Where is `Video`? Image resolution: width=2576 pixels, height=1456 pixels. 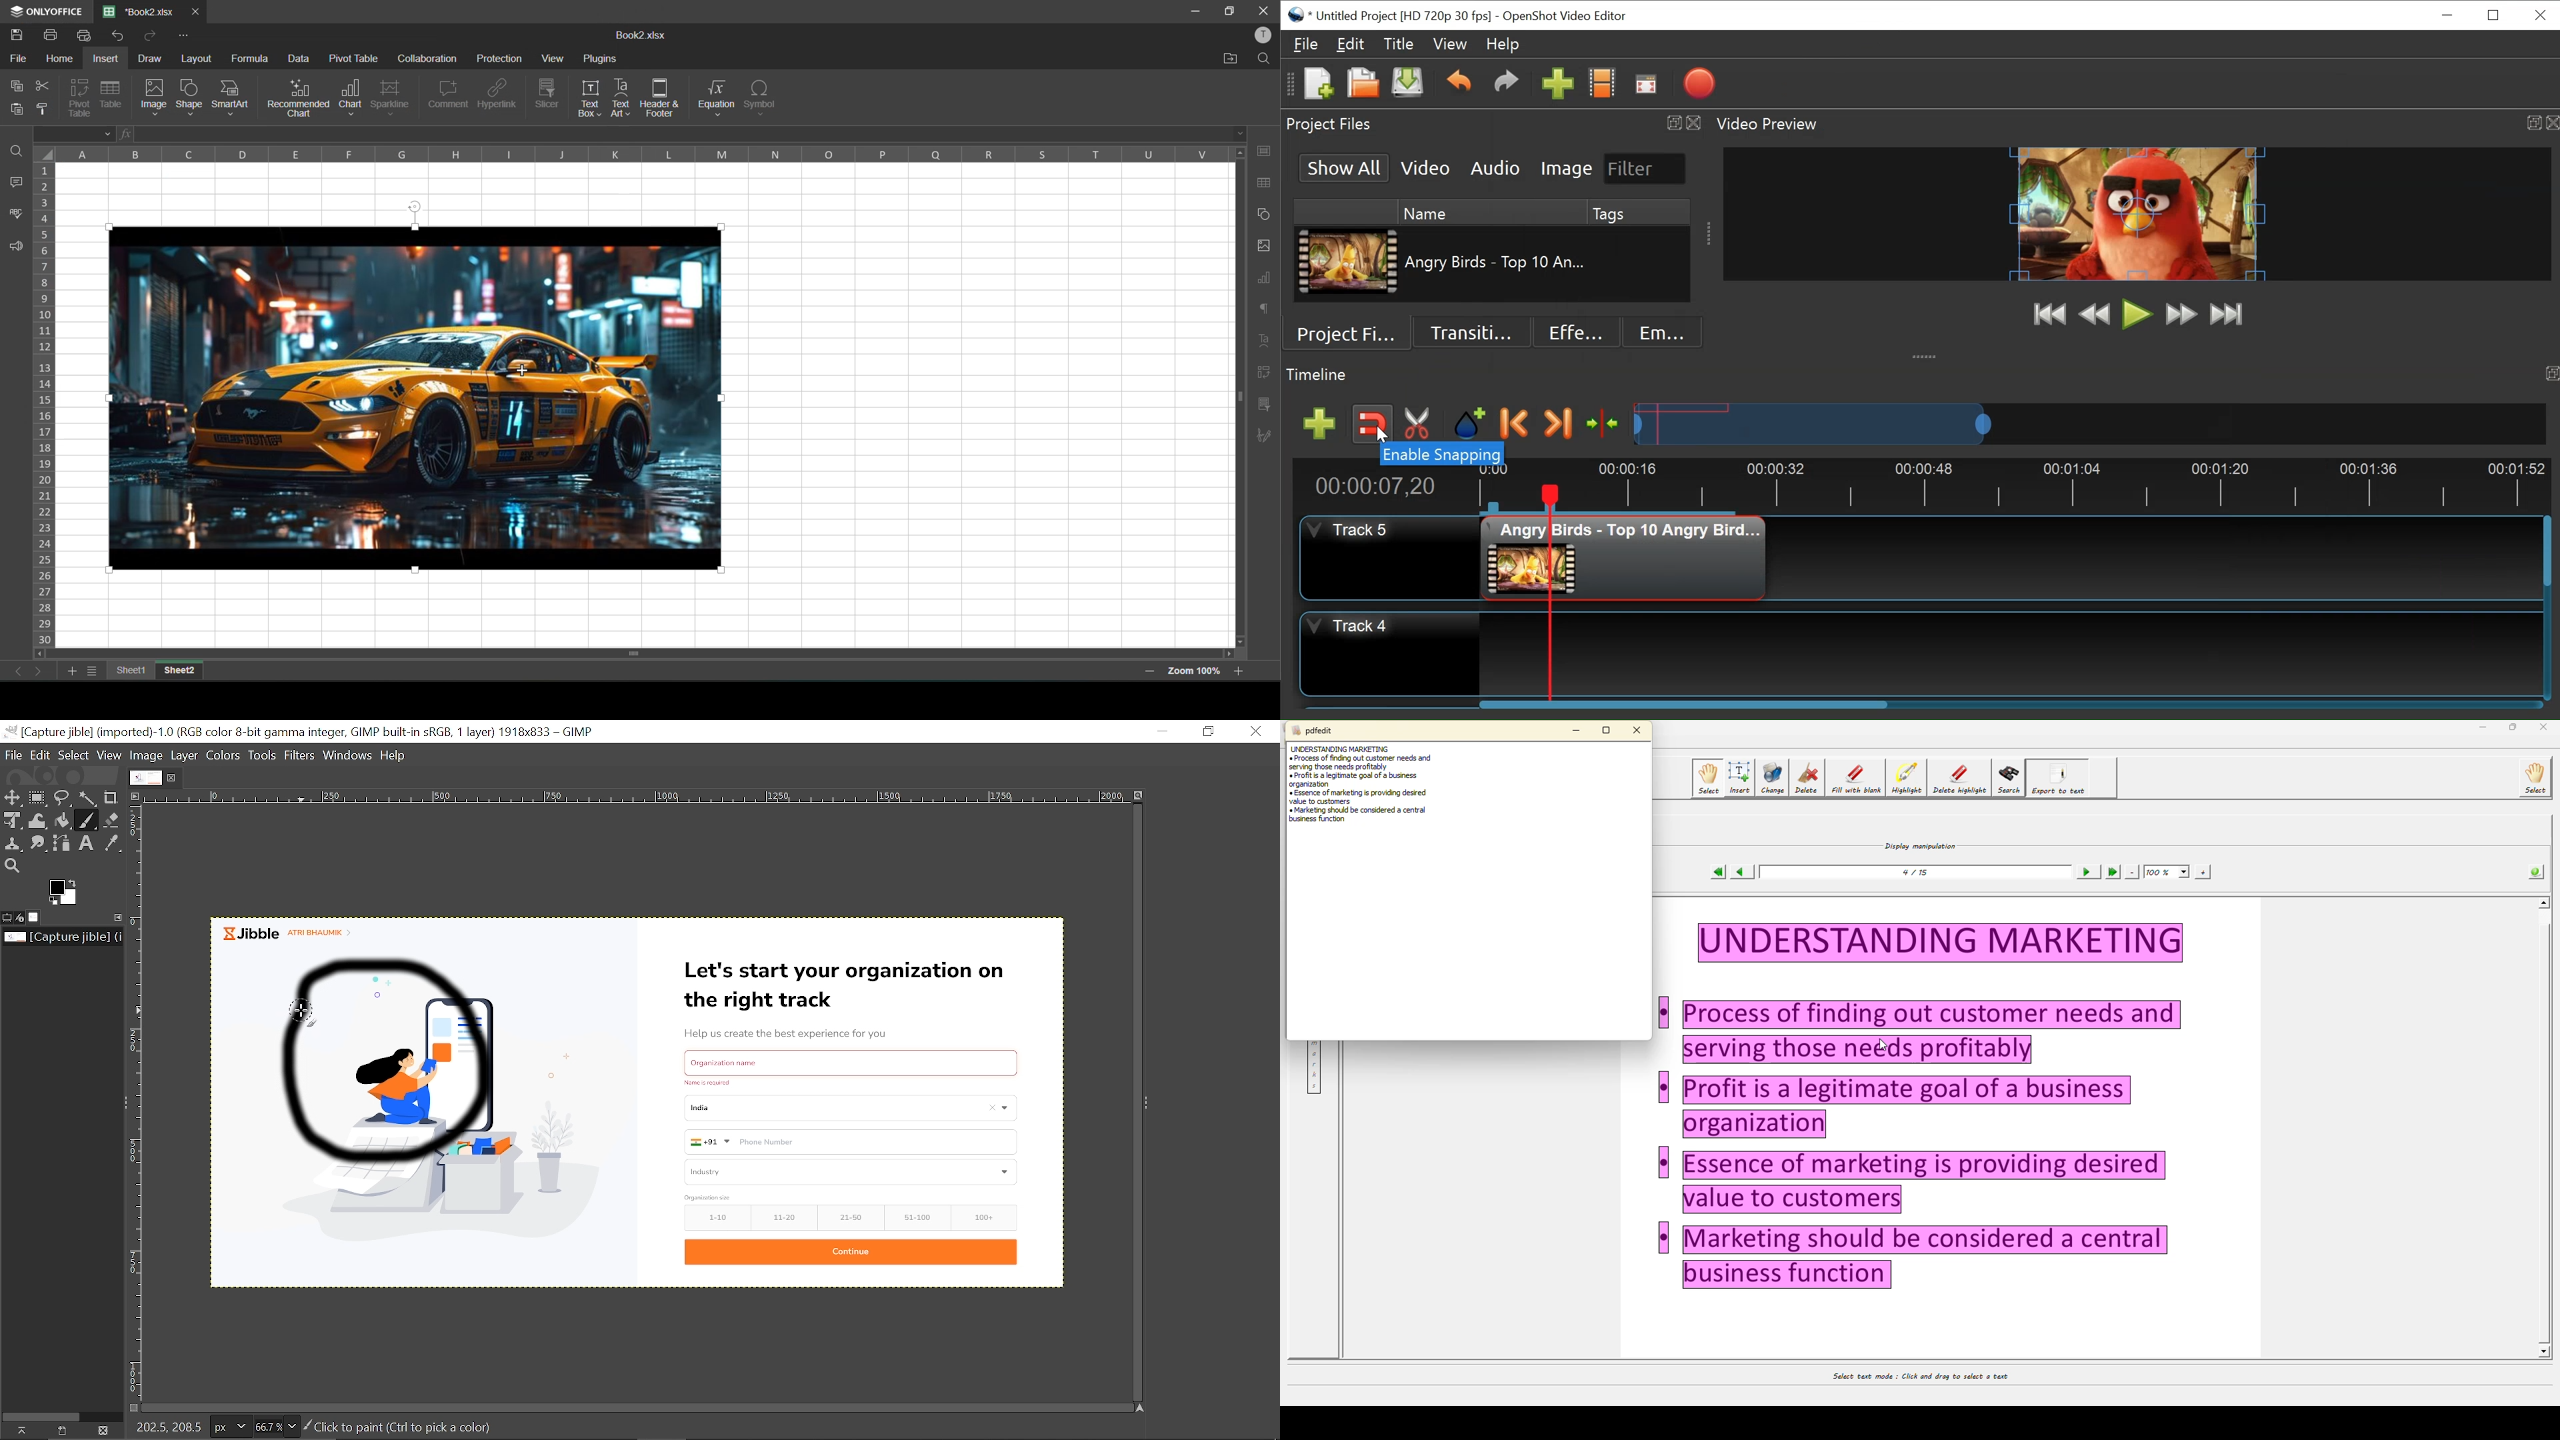 Video is located at coordinates (1426, 169).